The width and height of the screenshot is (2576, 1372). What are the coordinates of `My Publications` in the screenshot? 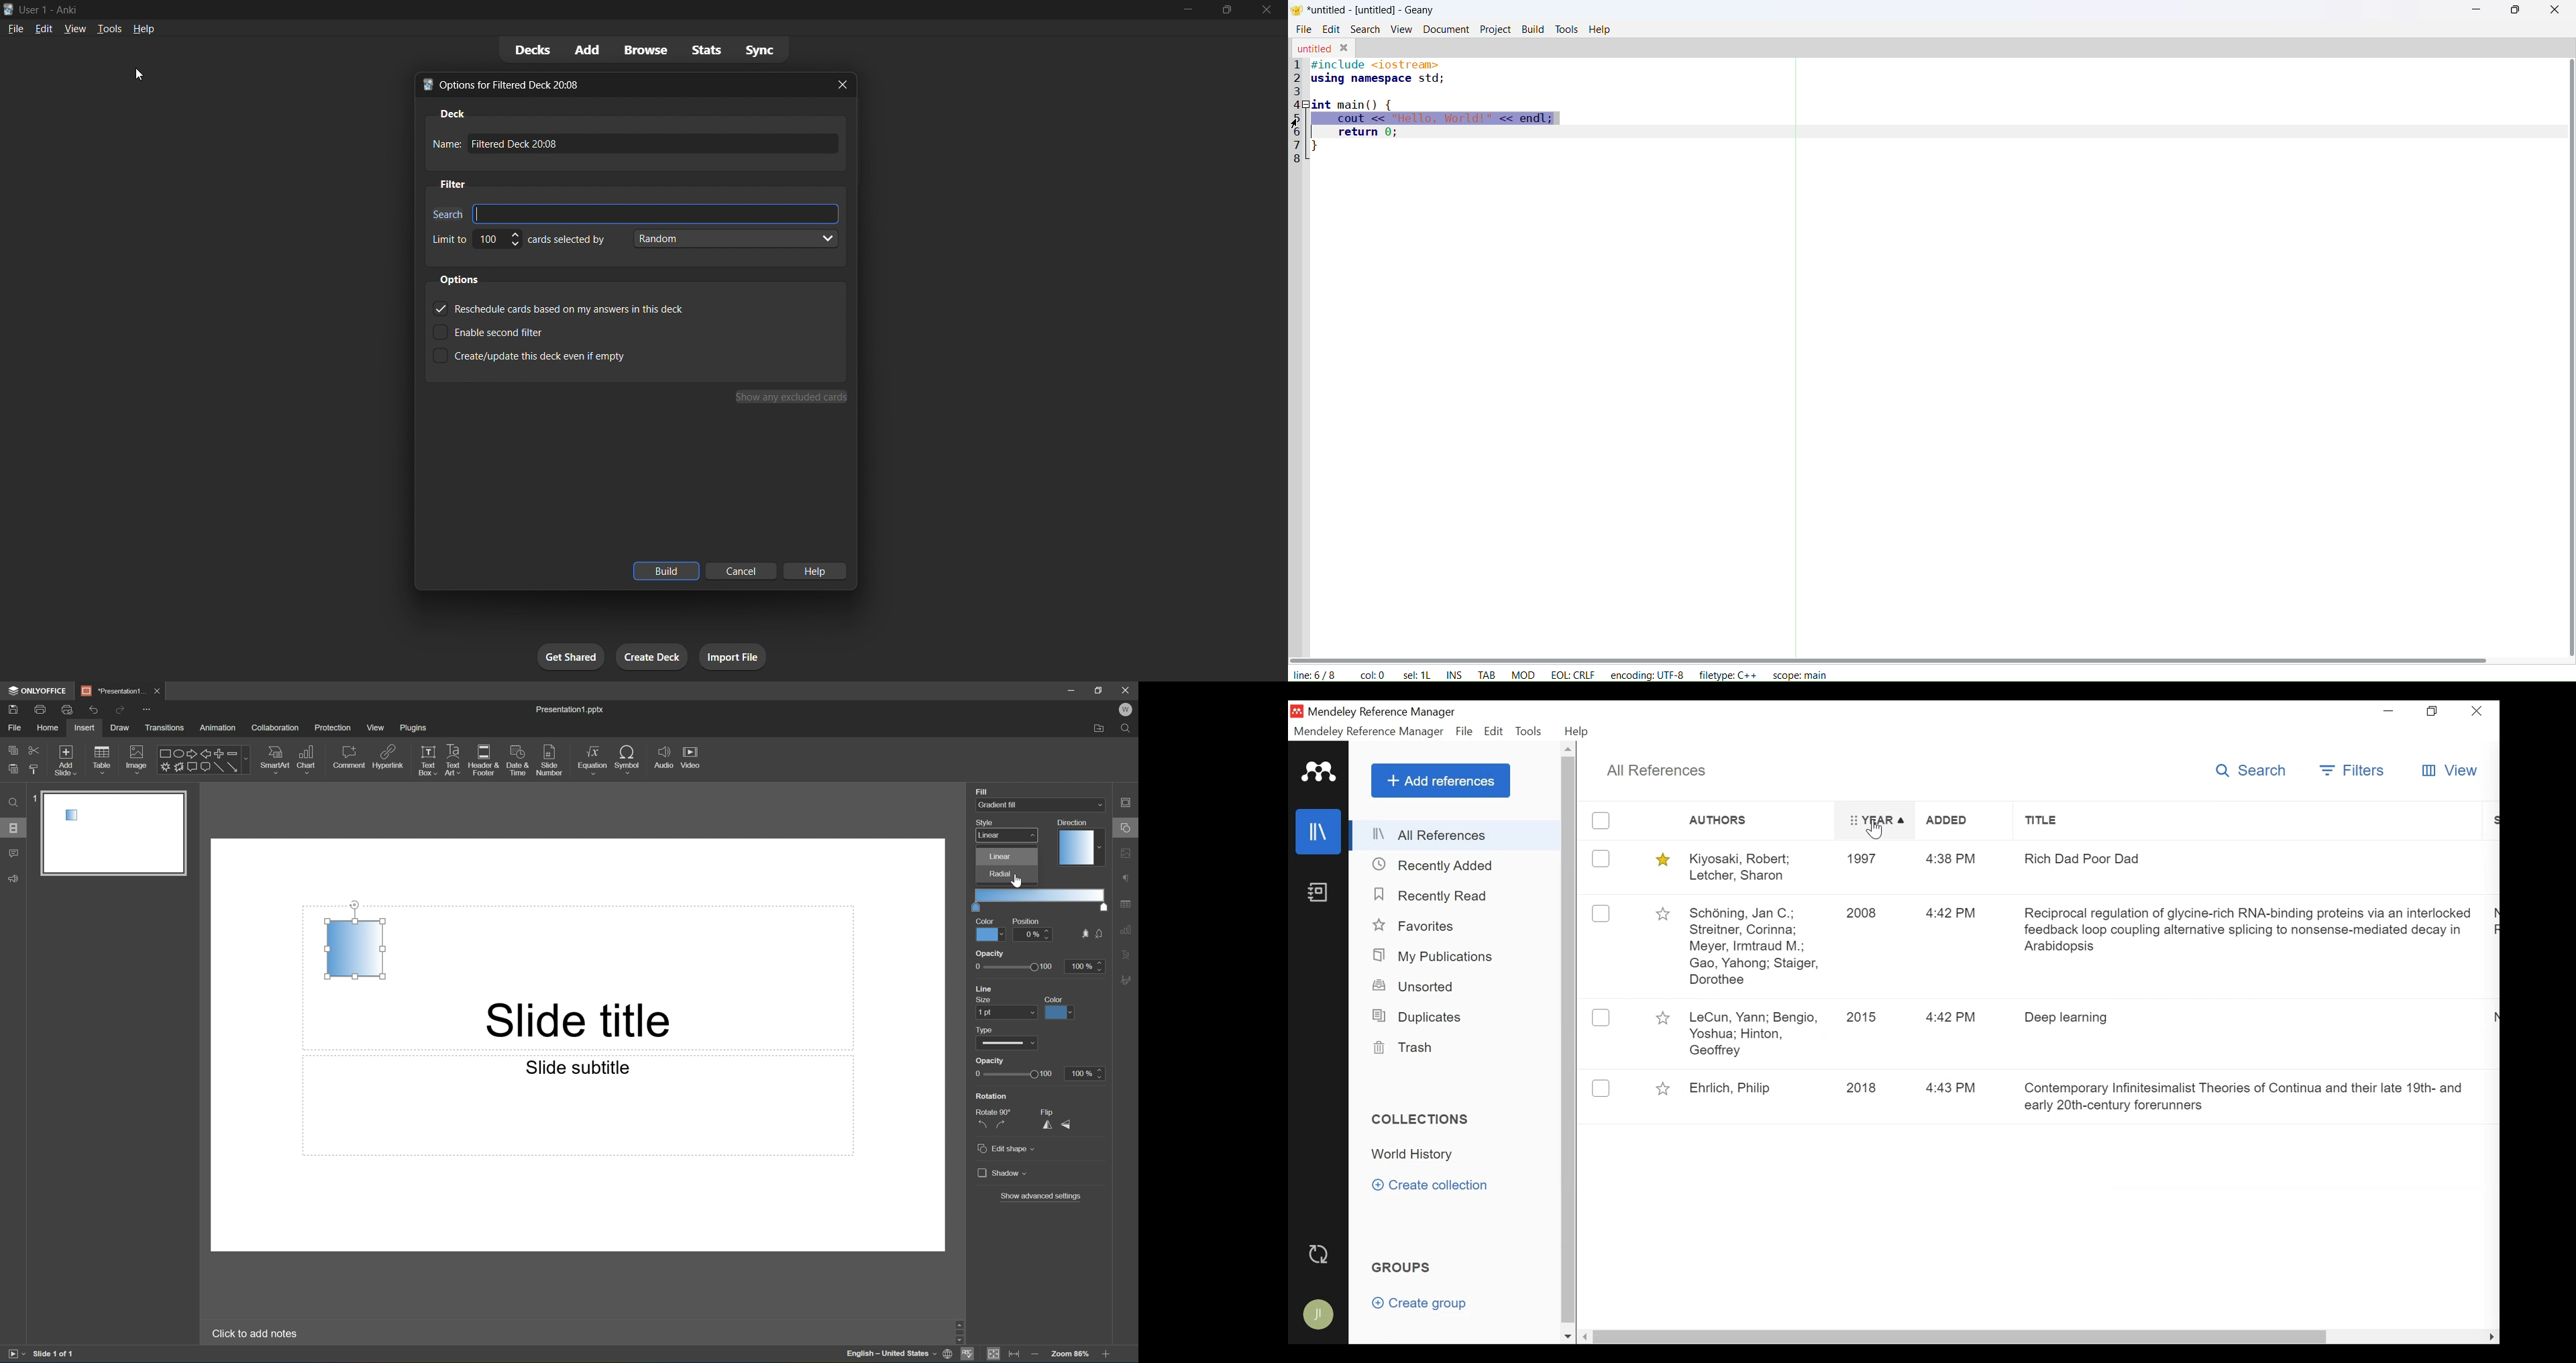 It's located at (1437, 956).